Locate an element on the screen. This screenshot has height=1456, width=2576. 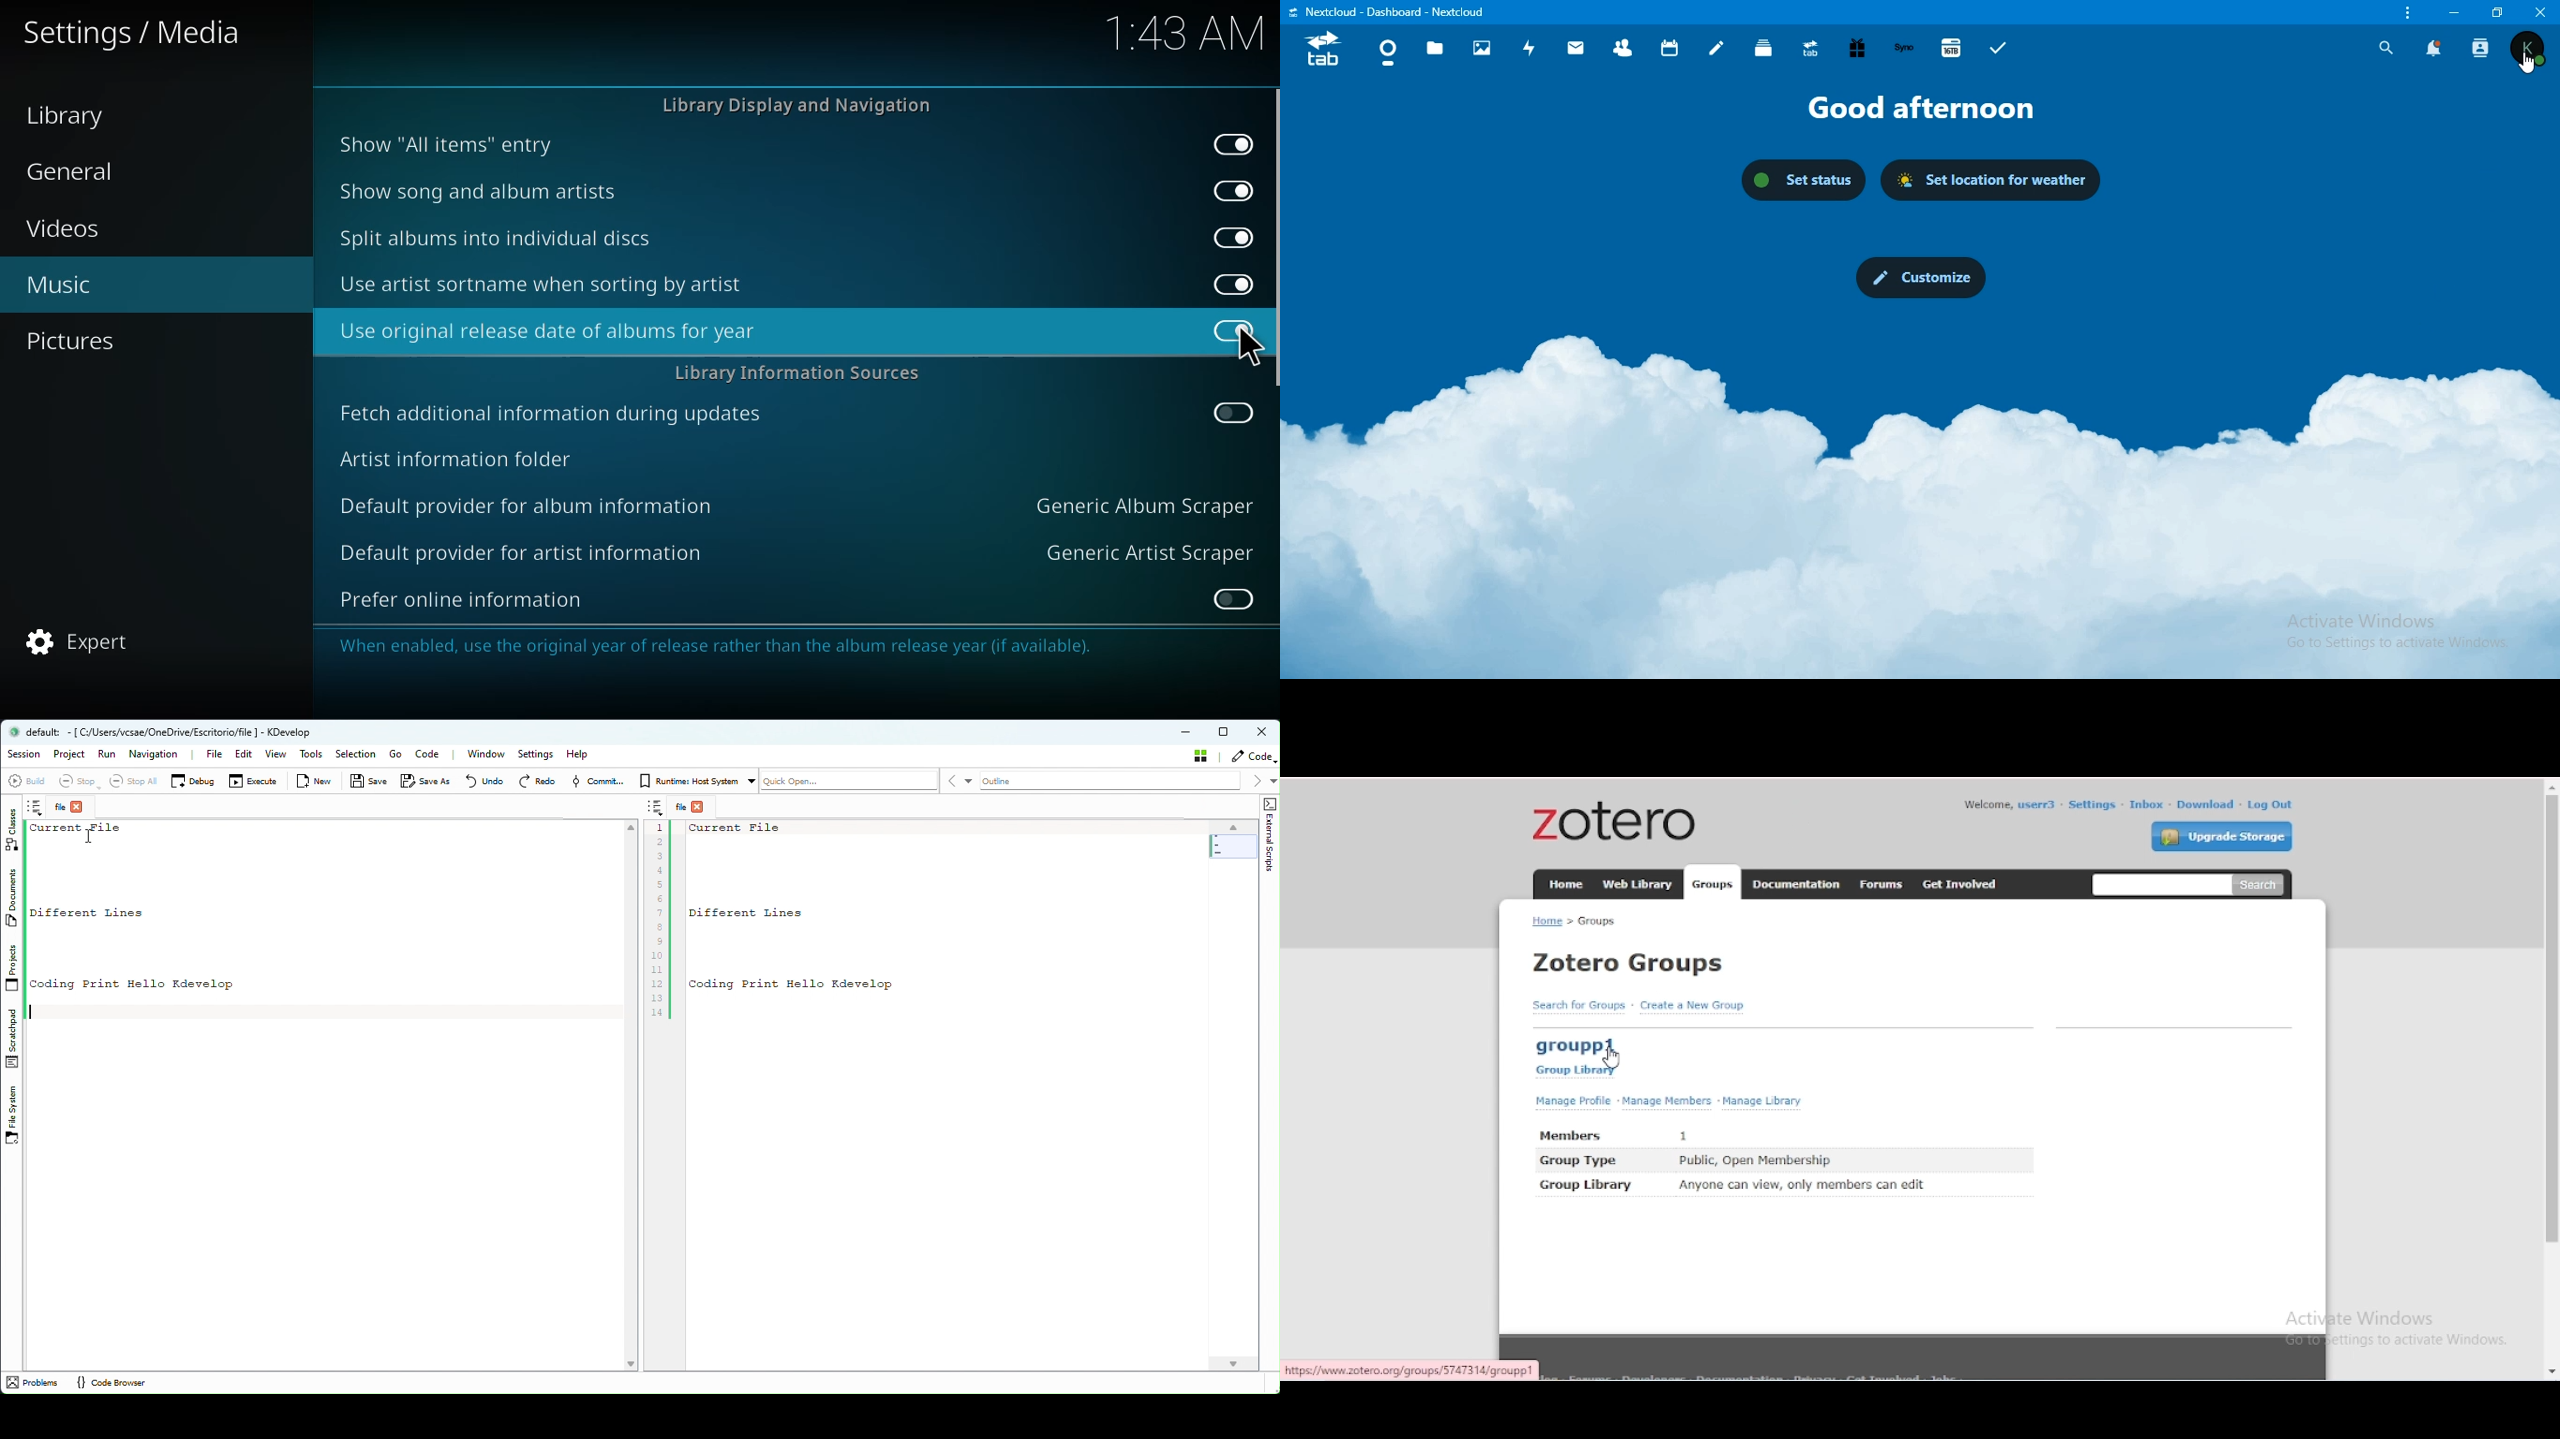
enabled is located at coordinates (1234, 330).